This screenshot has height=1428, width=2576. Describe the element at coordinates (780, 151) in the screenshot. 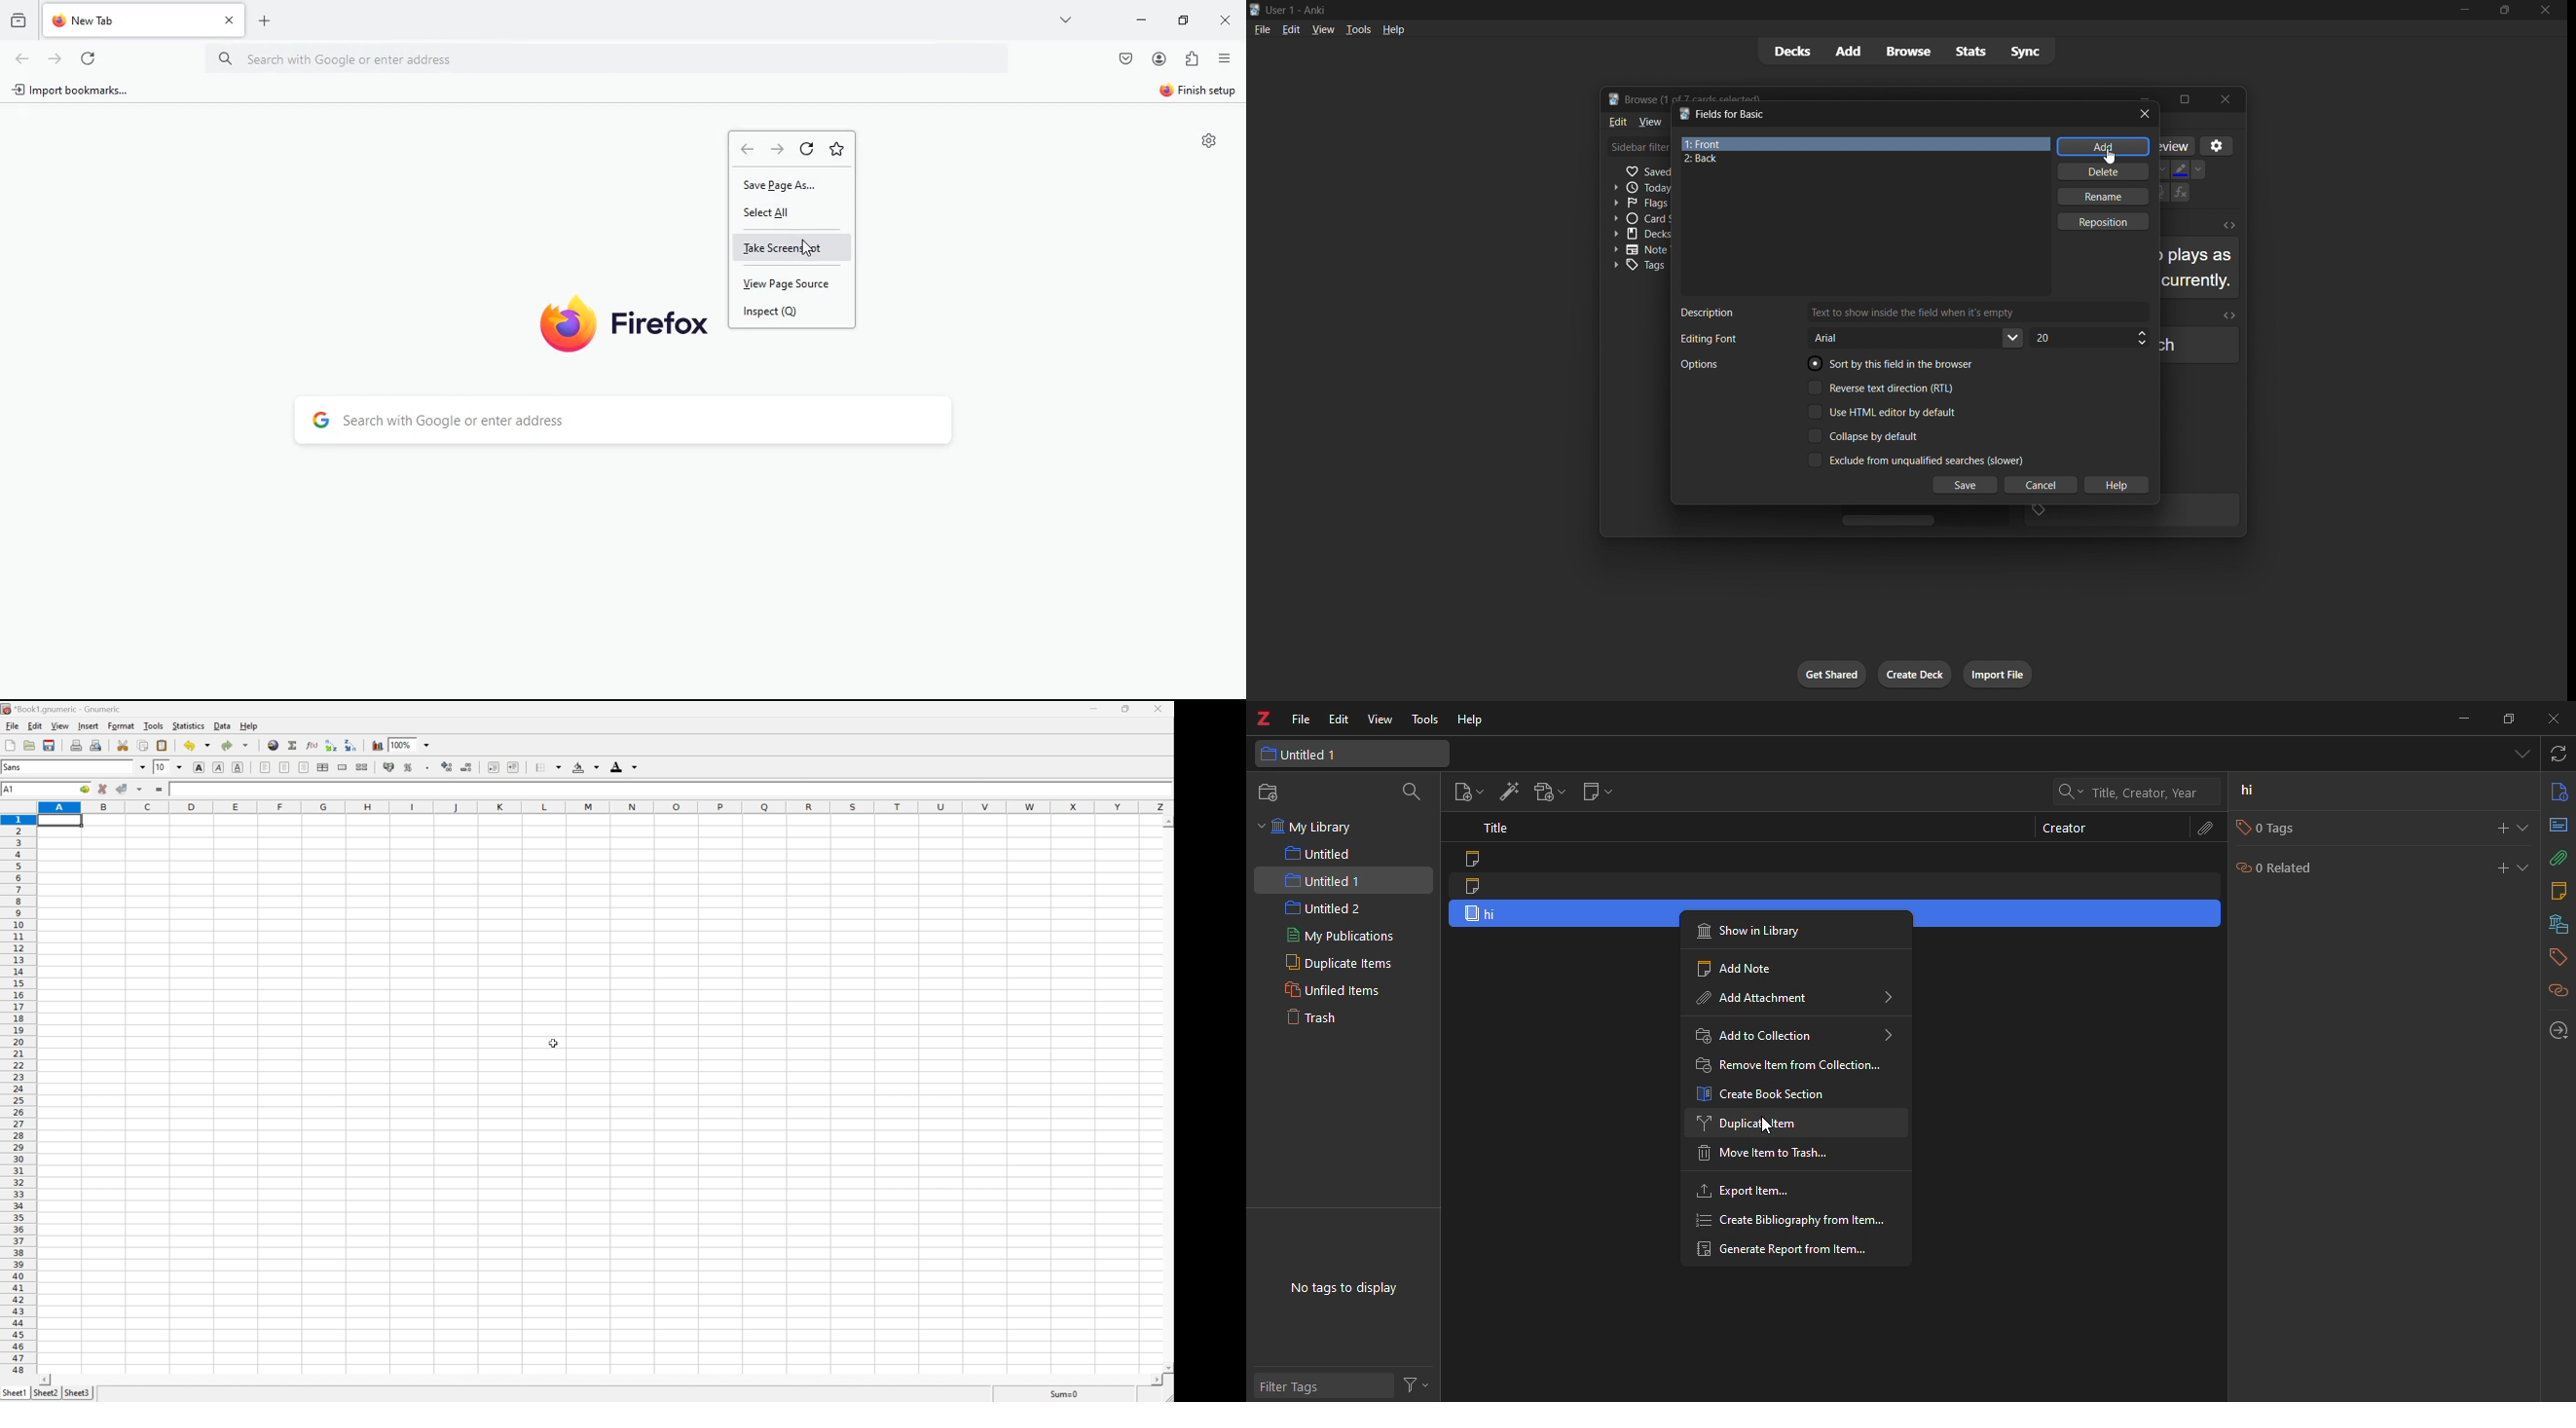

I see `back` at that location.